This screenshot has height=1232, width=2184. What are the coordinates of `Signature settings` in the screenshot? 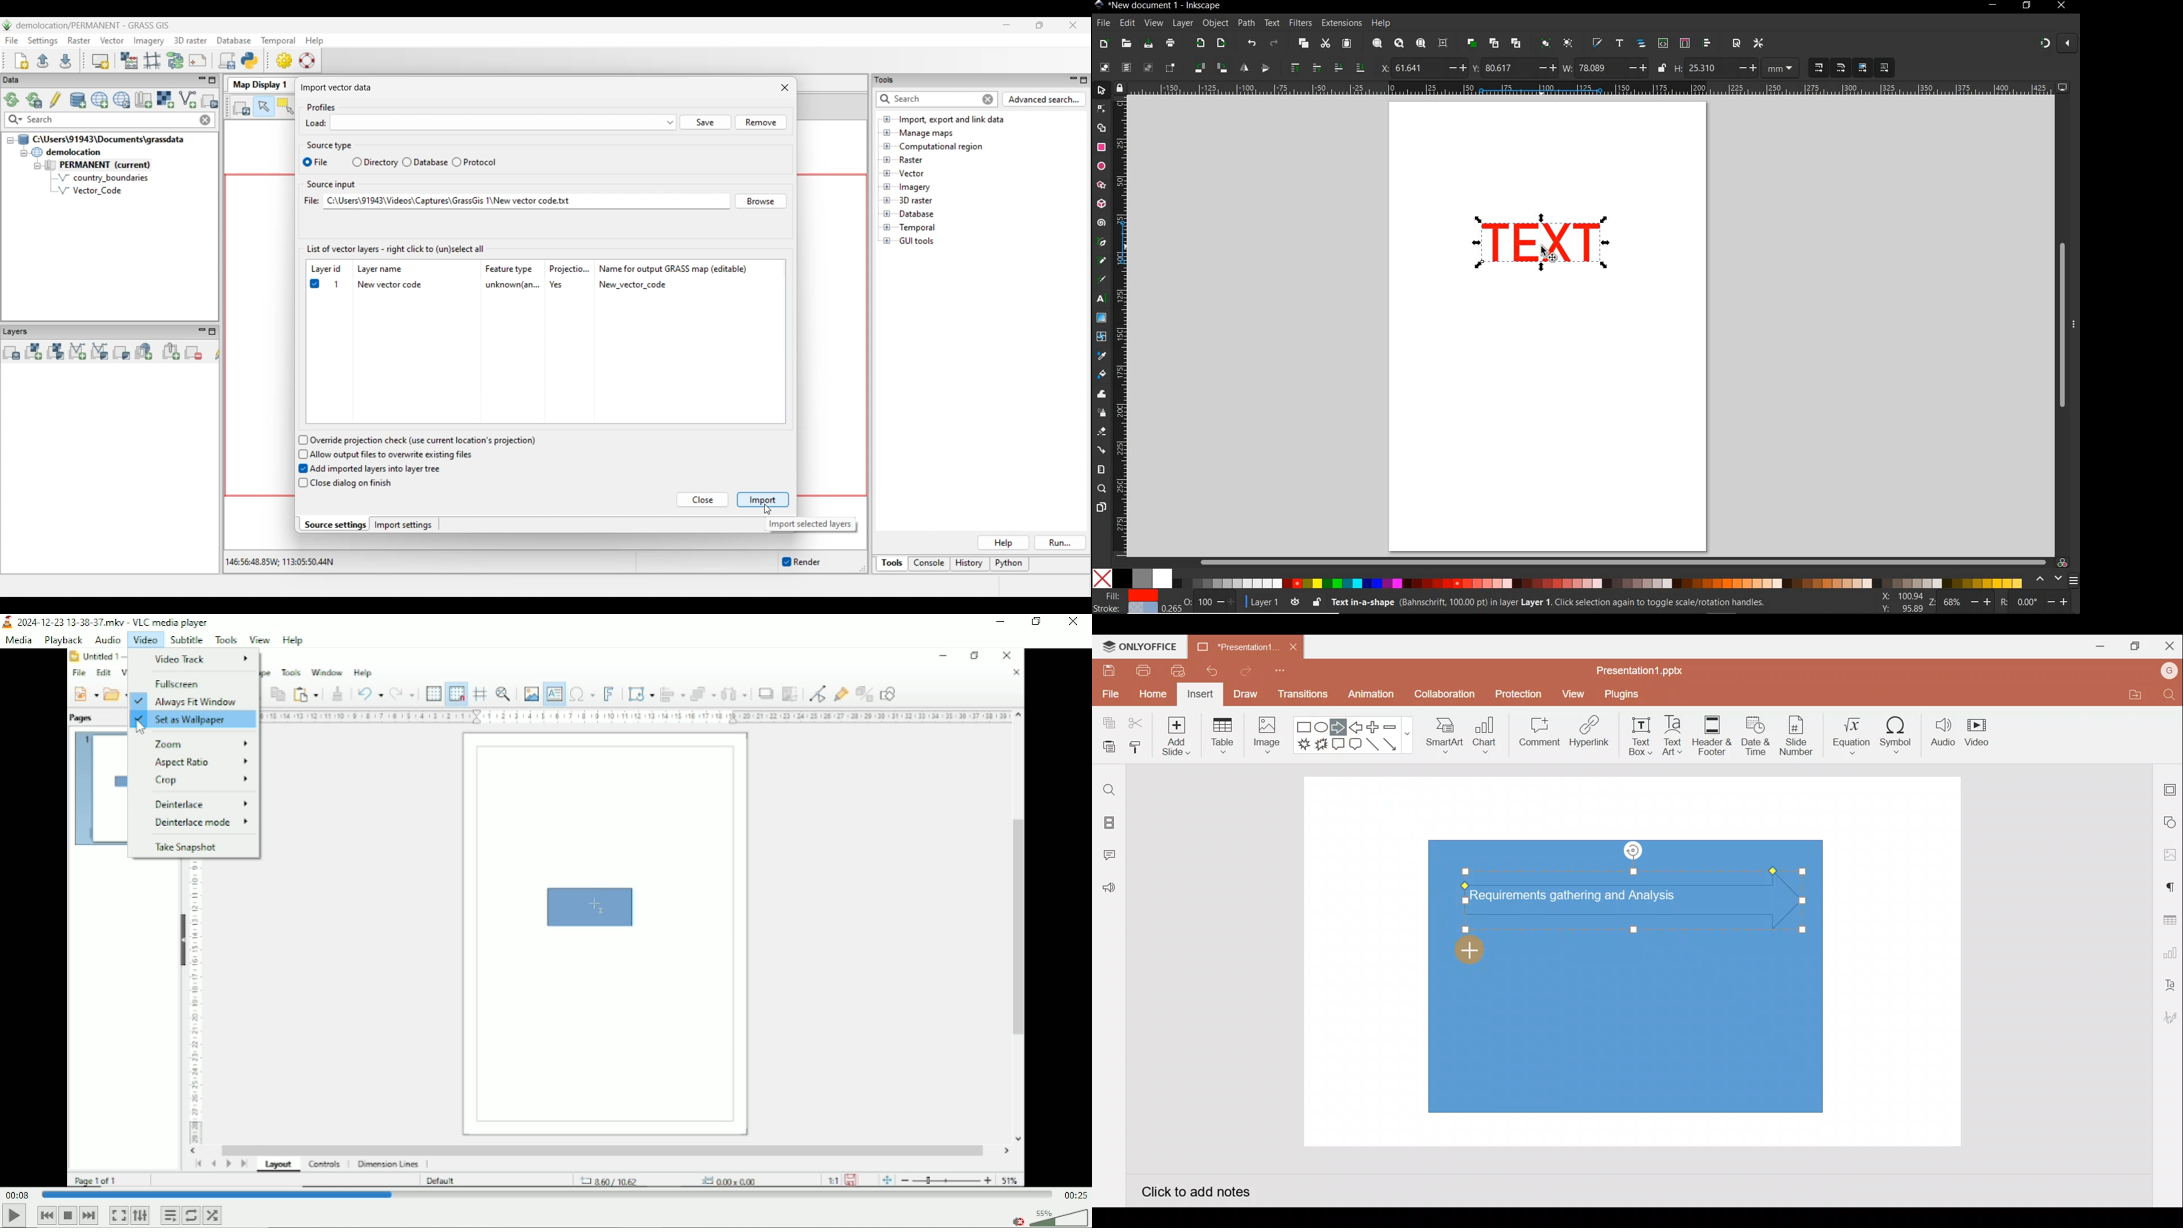 It's located at (2169, 1019).